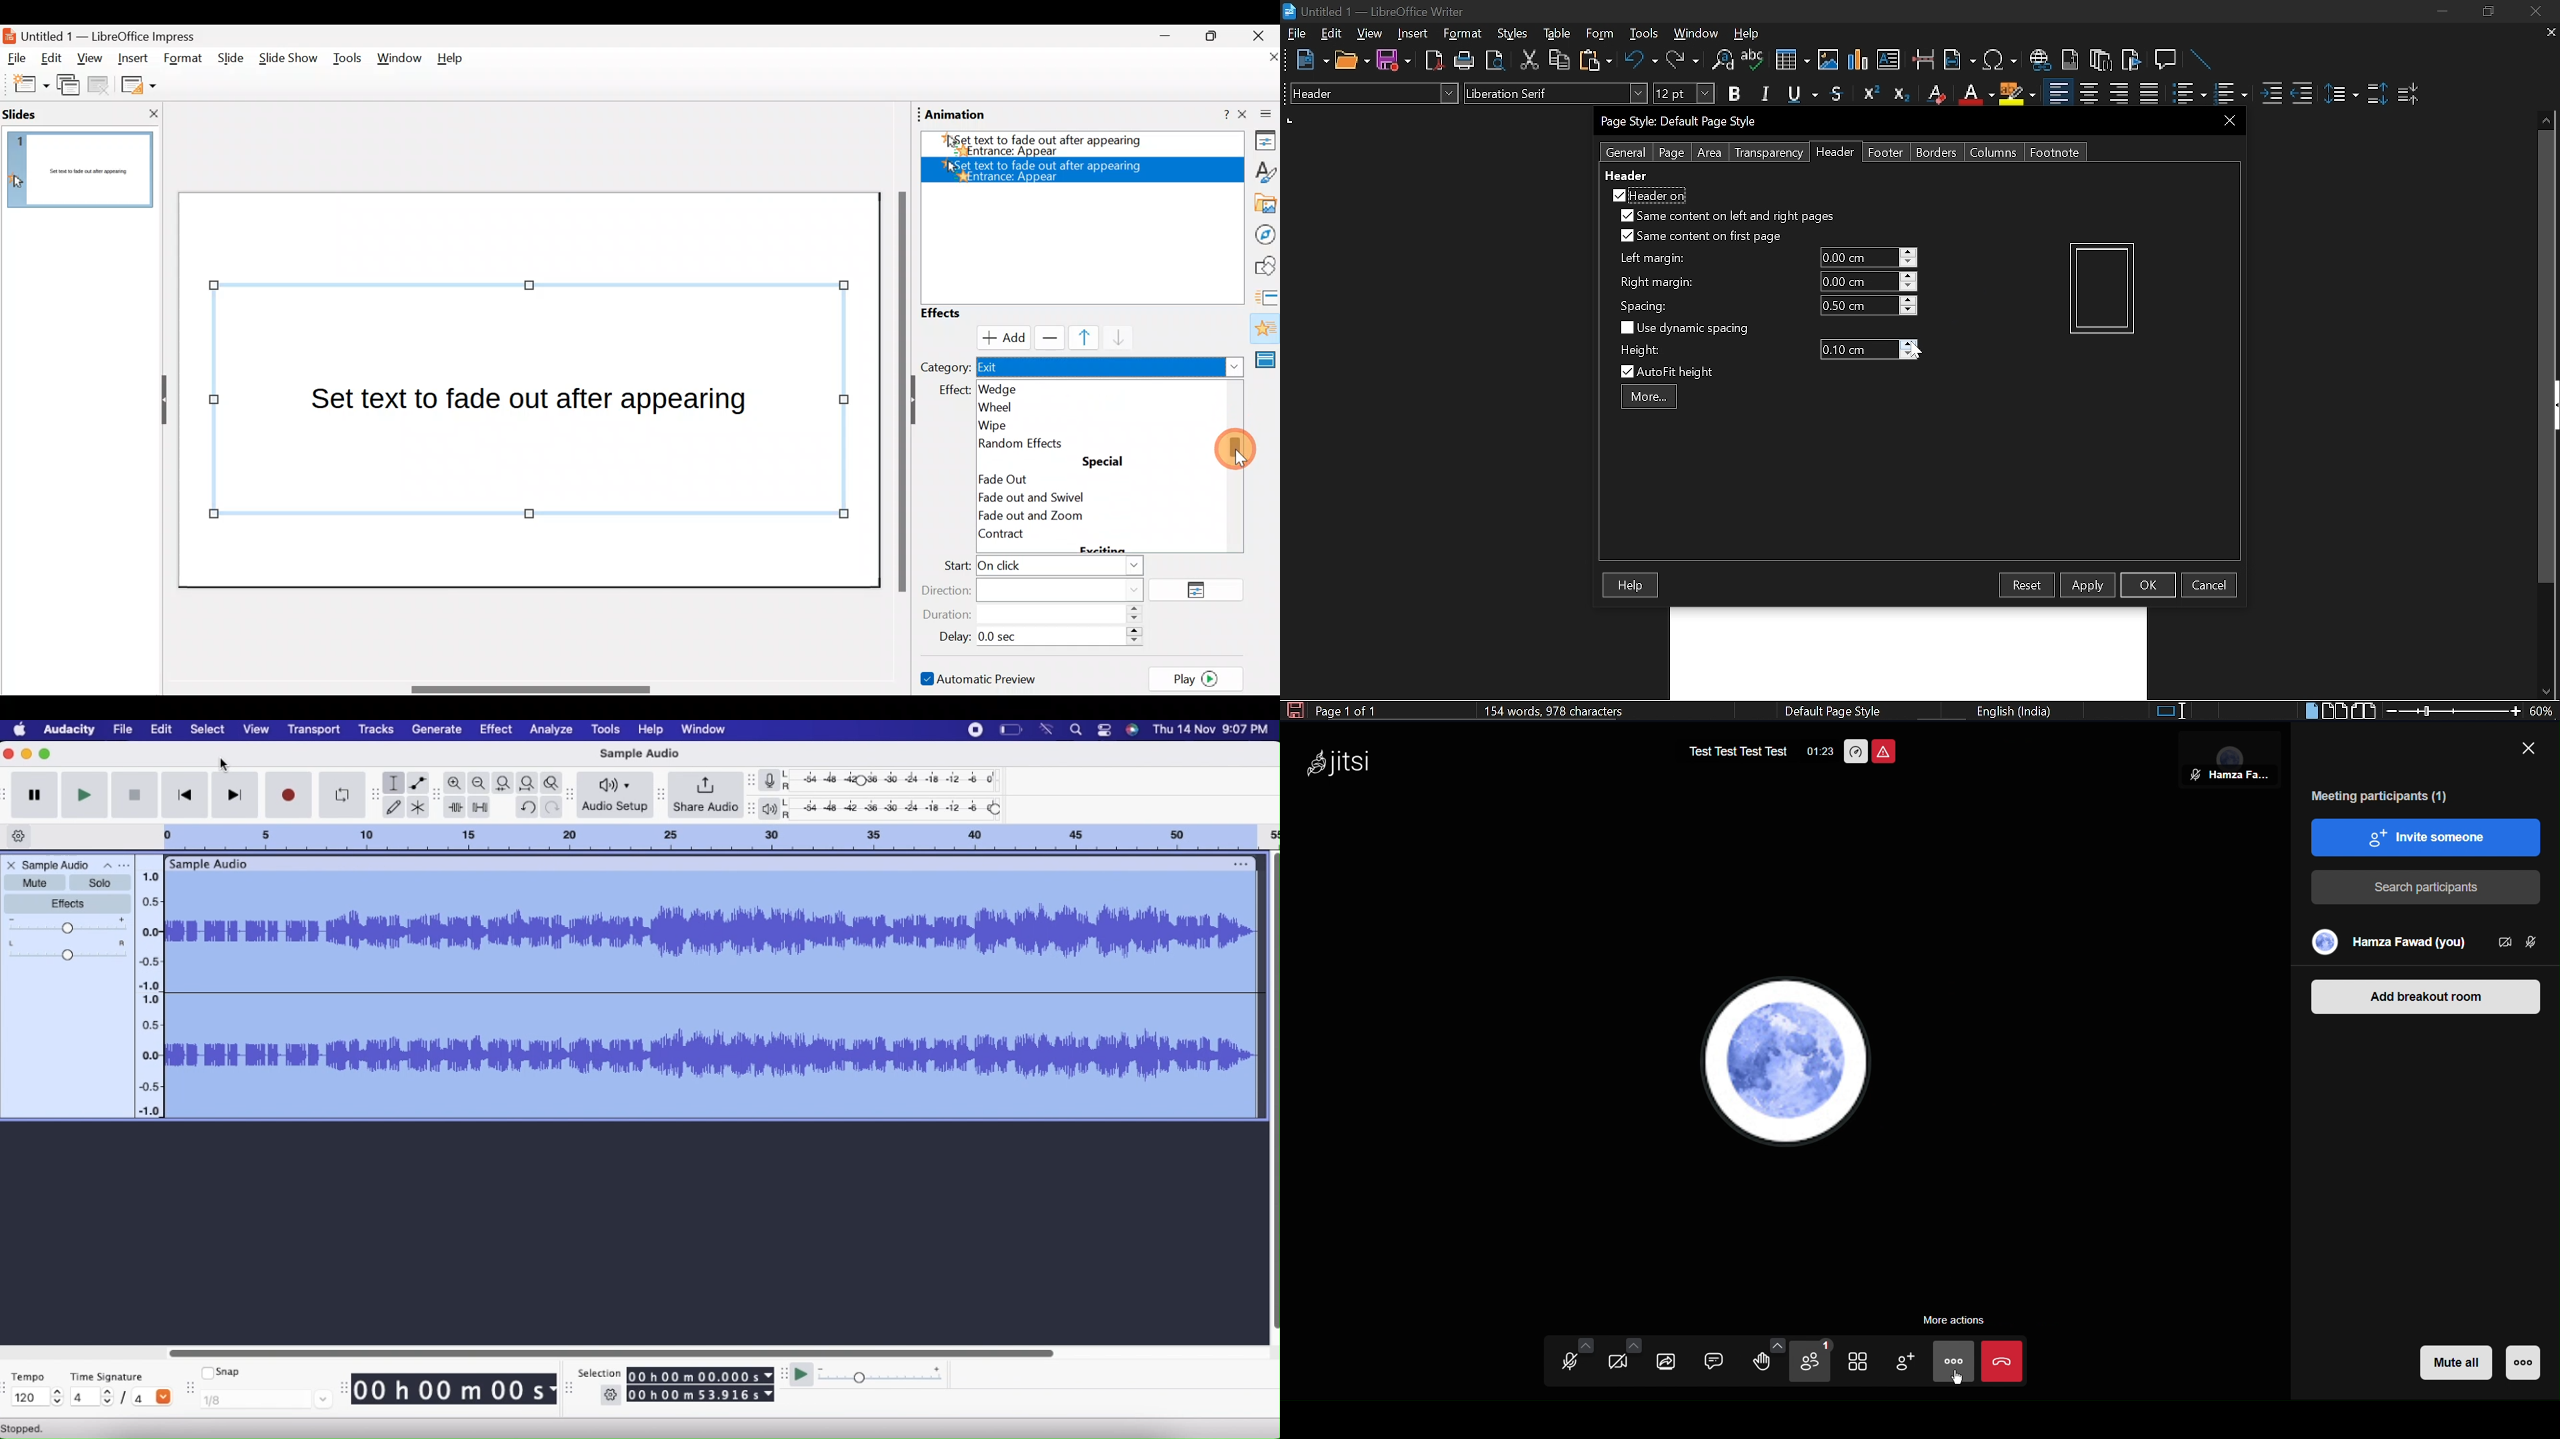 This screenshot has width=2576, height=1456. I want to click on Minimize, so click(26, 754).